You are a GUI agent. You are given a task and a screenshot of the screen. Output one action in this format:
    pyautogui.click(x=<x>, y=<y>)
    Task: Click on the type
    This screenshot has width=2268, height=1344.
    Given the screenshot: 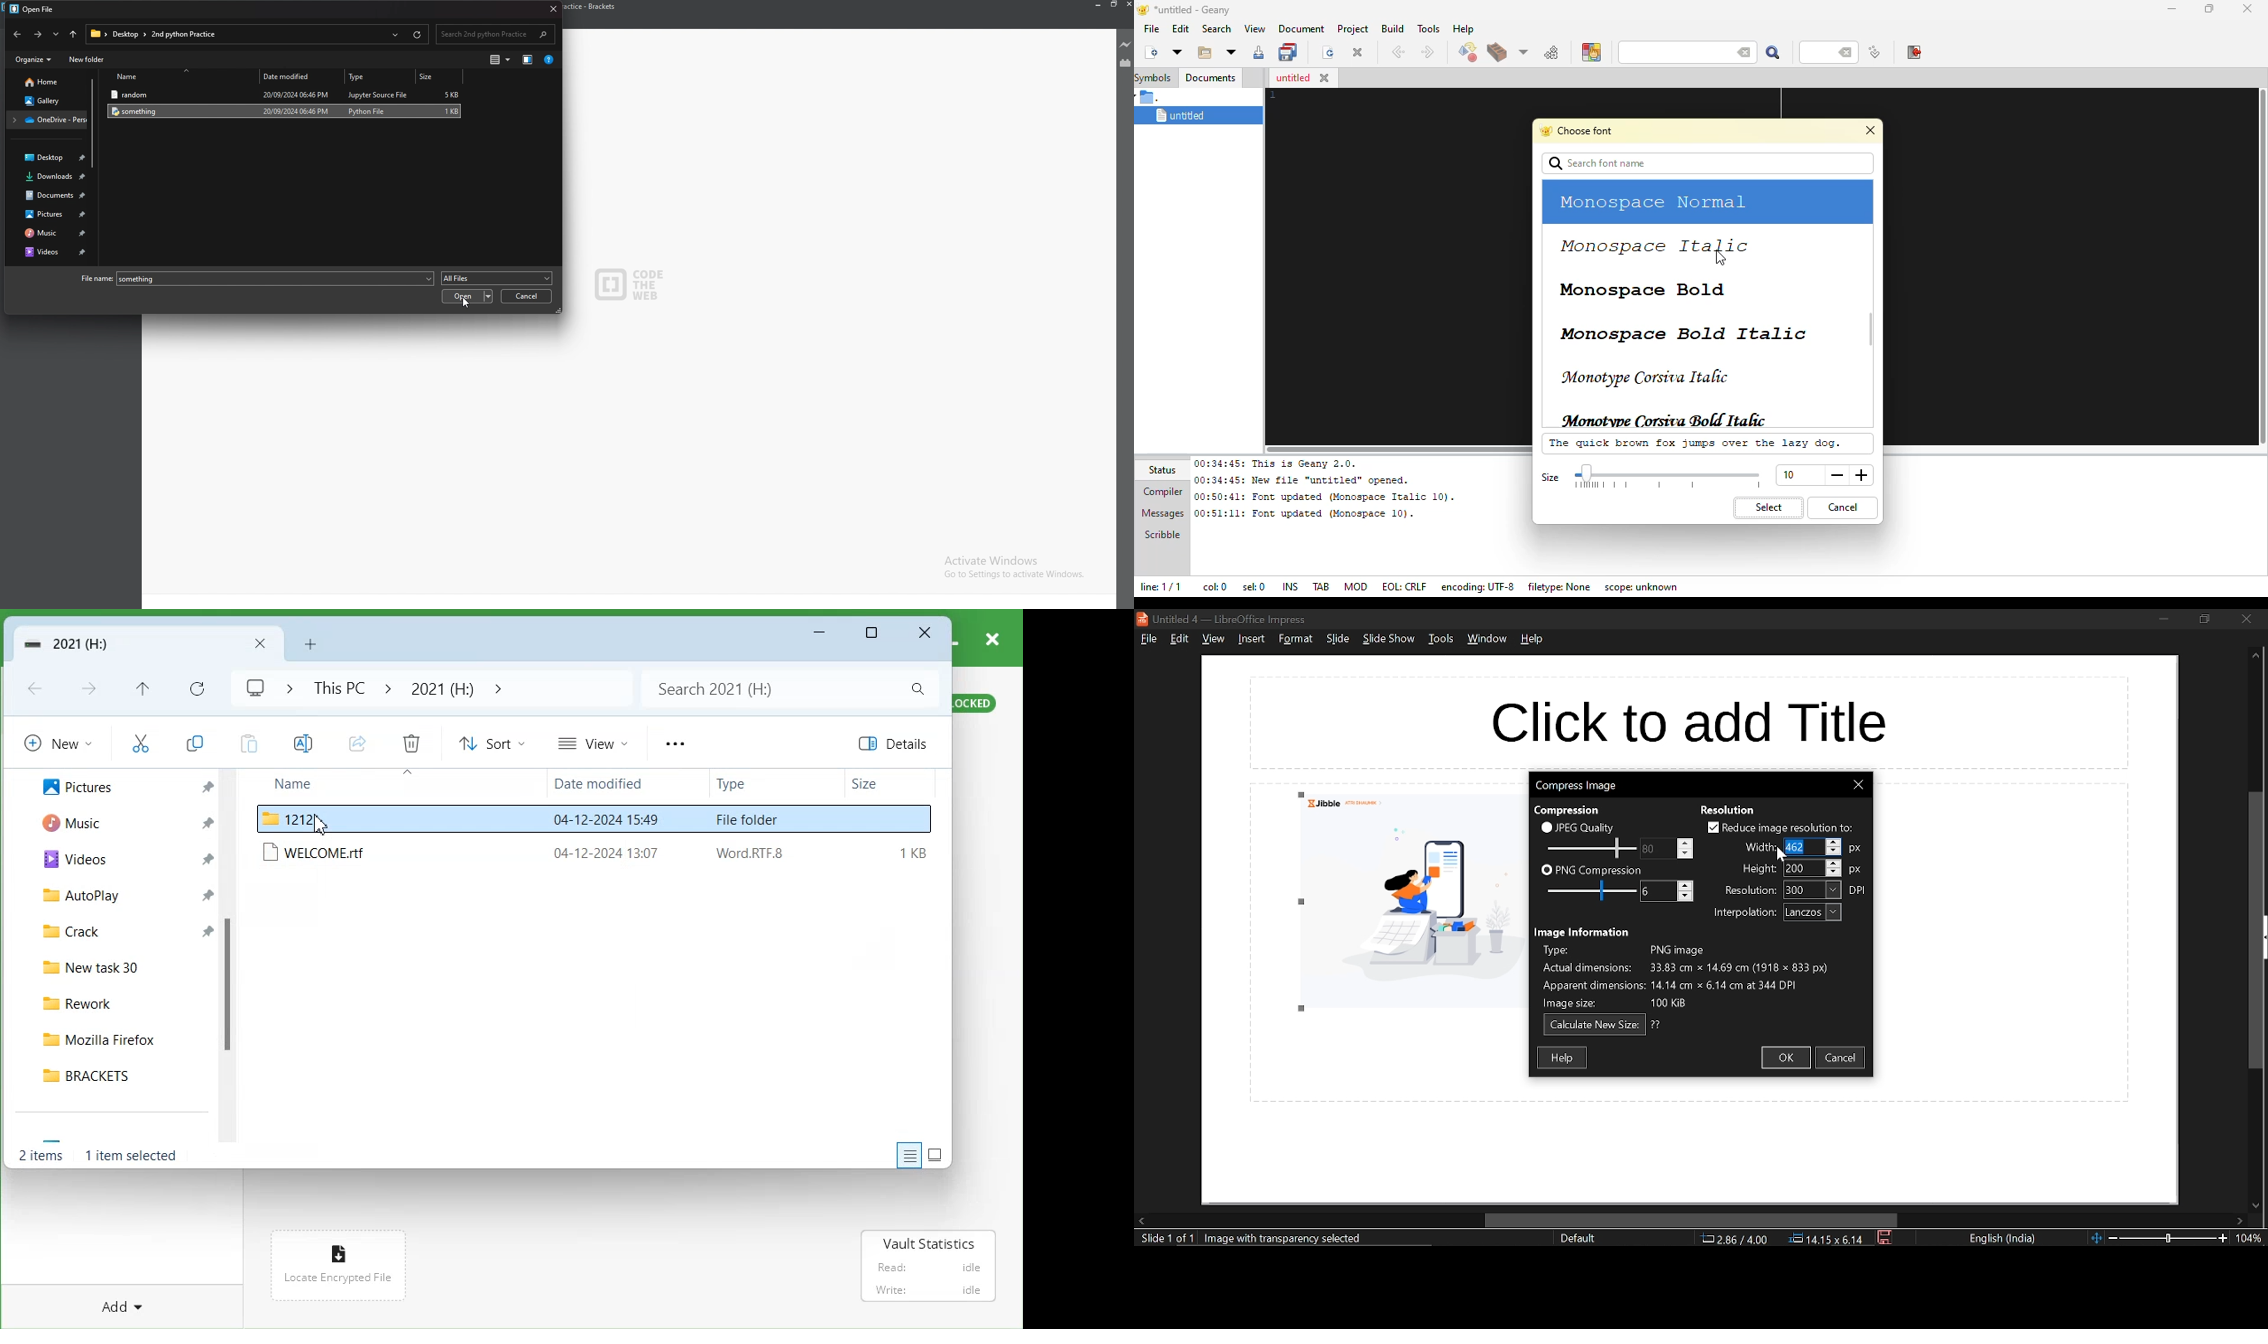 What is the action you would take?
    pyautogui.click(x=378, y=76)
    